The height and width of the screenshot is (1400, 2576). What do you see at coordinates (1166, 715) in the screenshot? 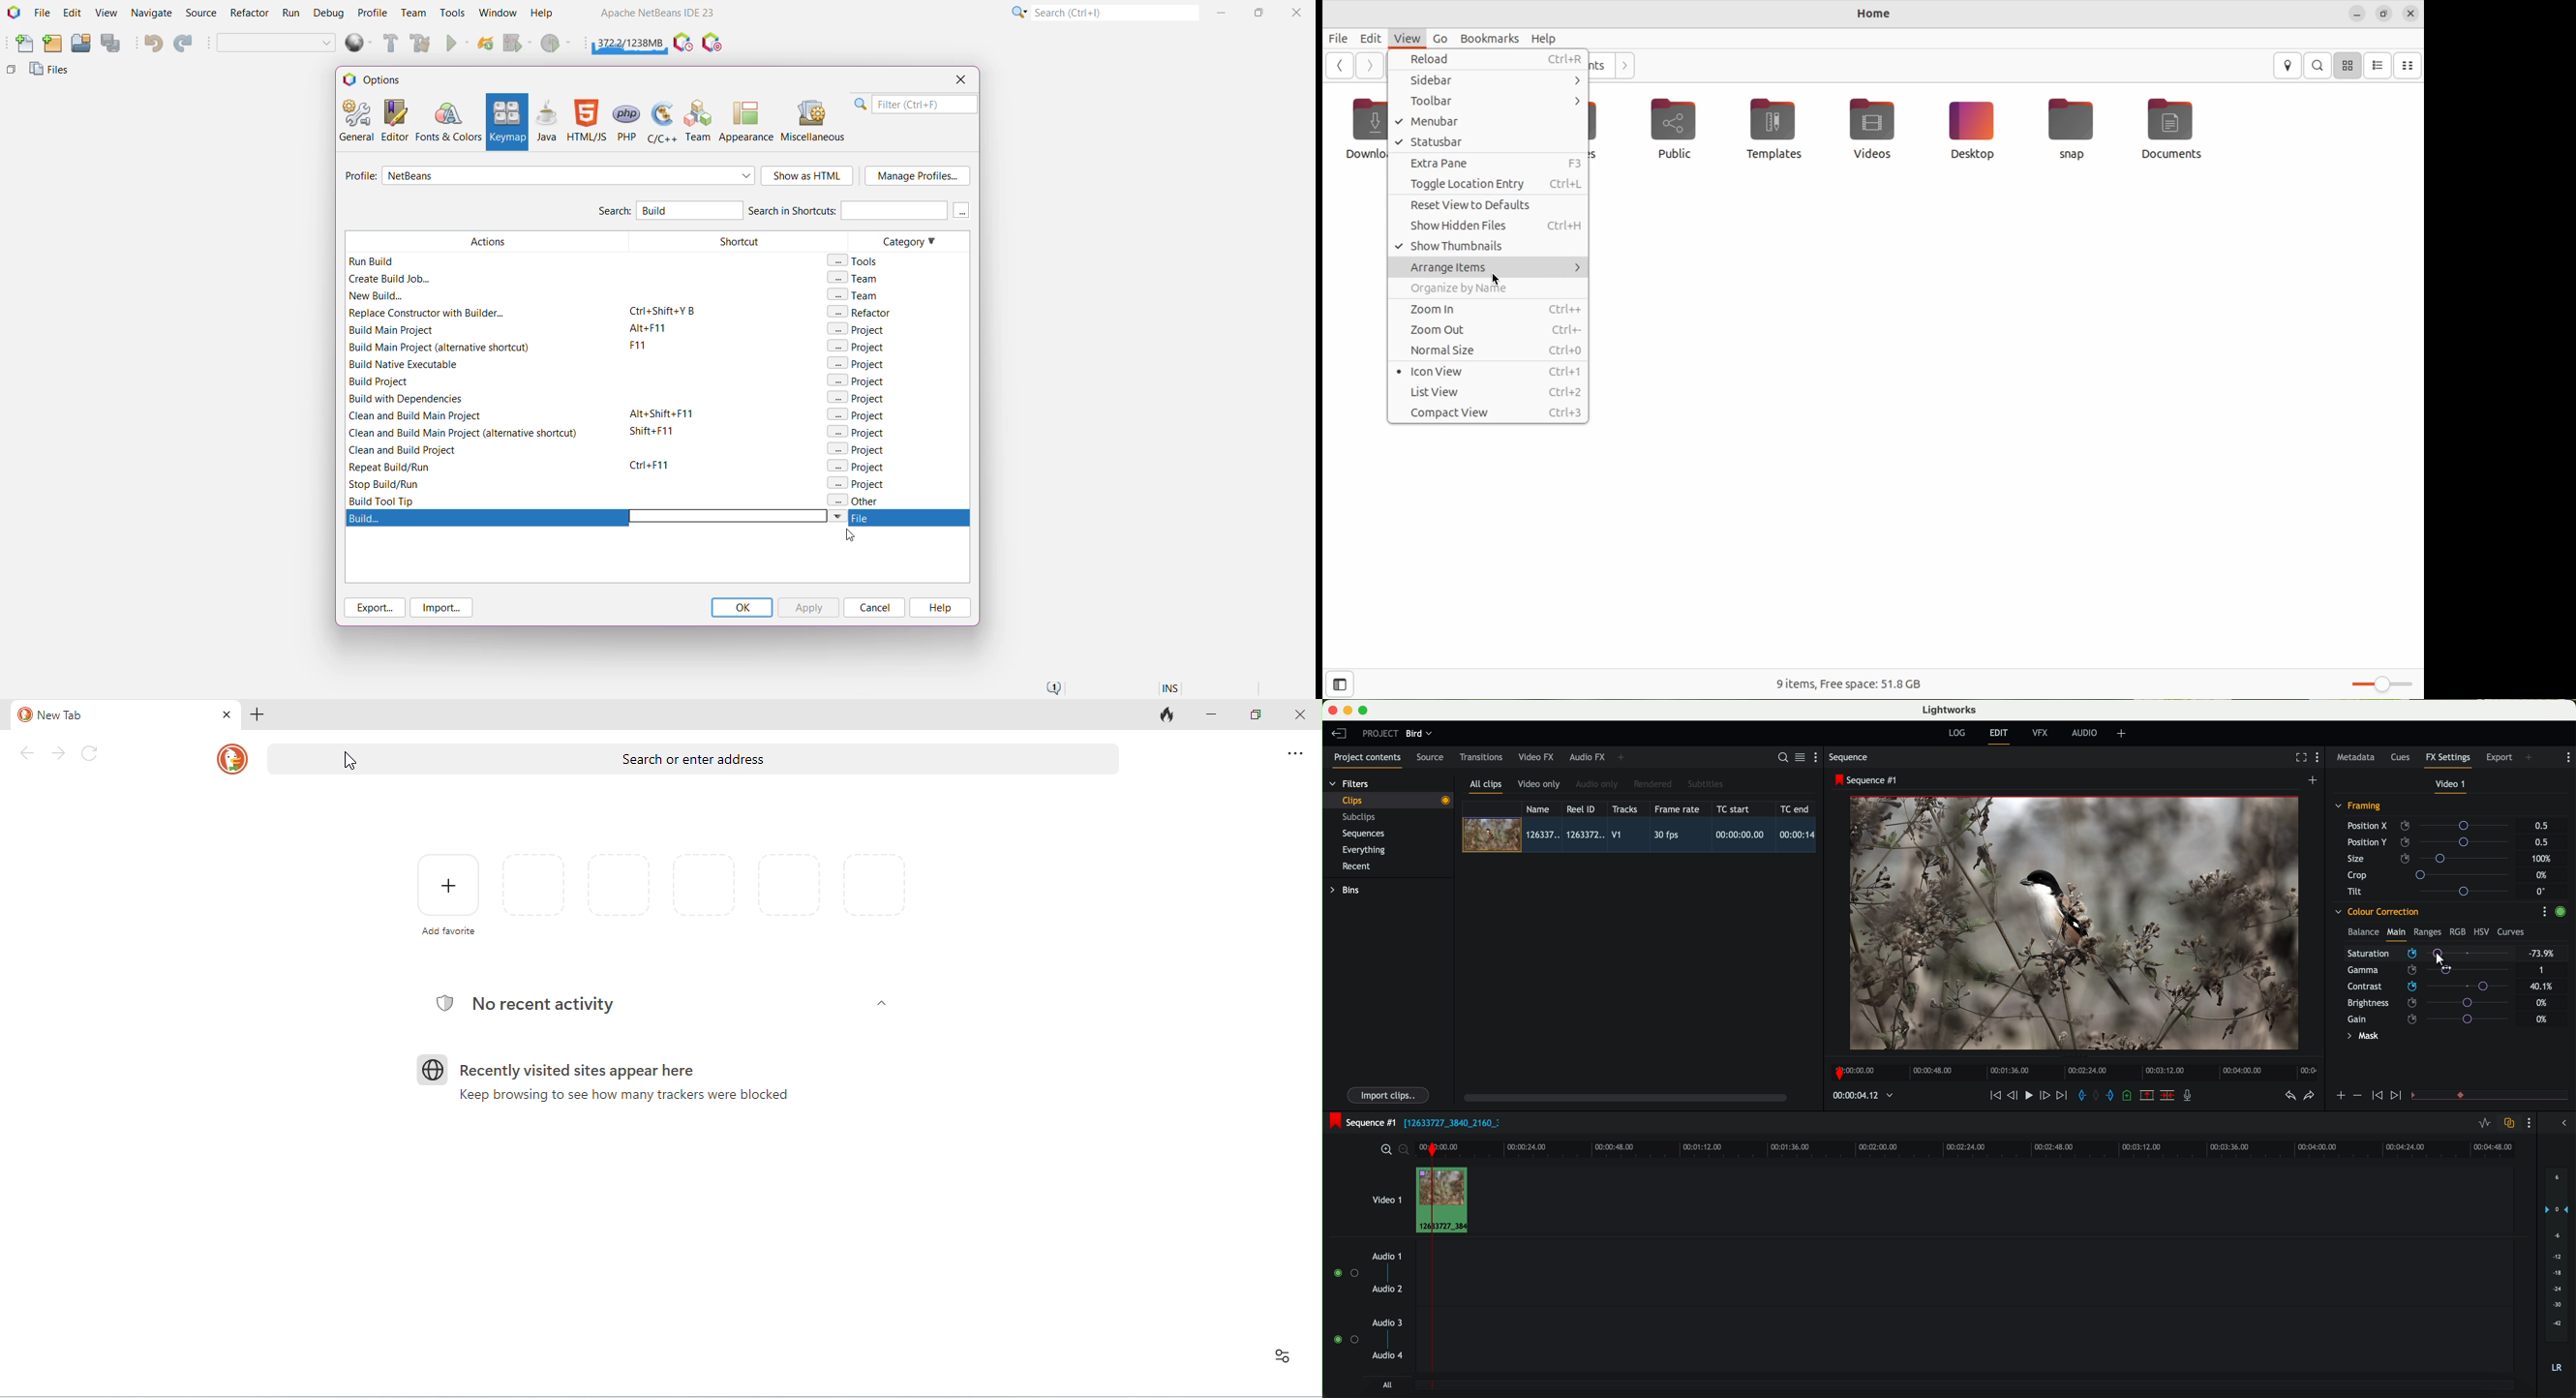
I see `close tabs and clear data` at bounding box center [1166, 715].